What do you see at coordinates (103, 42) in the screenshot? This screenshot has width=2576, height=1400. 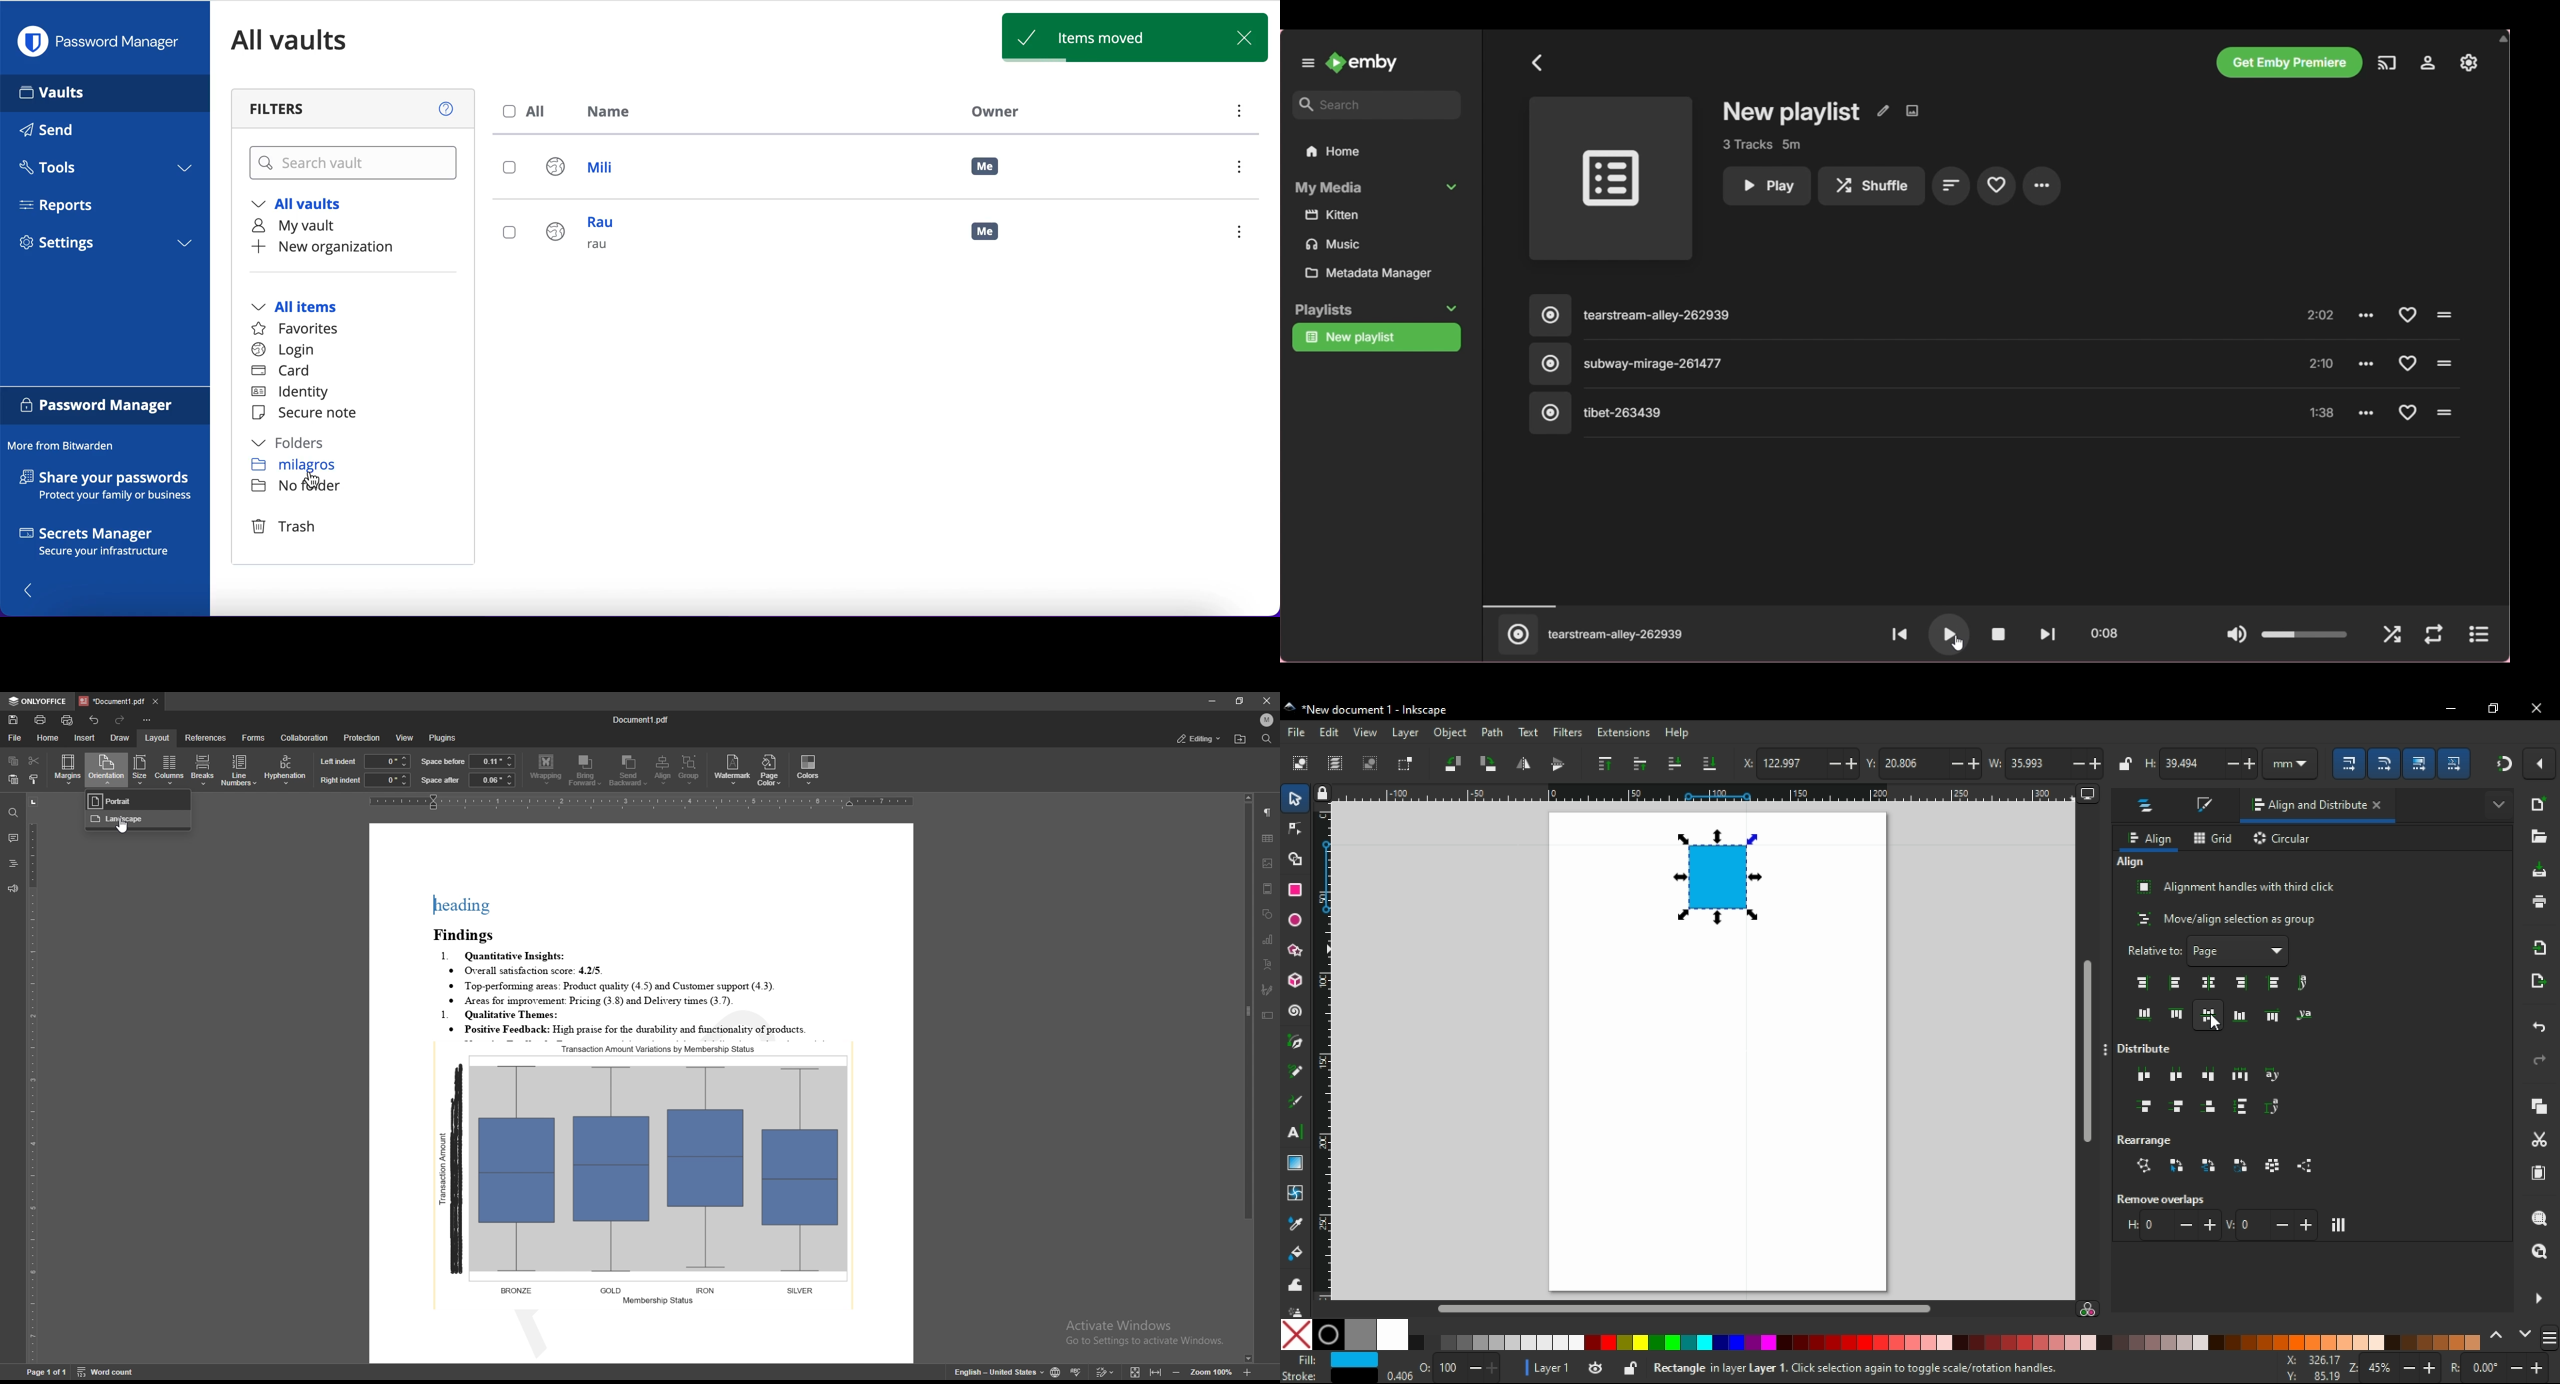 I see `password manager` at bounding box center [103, 42].